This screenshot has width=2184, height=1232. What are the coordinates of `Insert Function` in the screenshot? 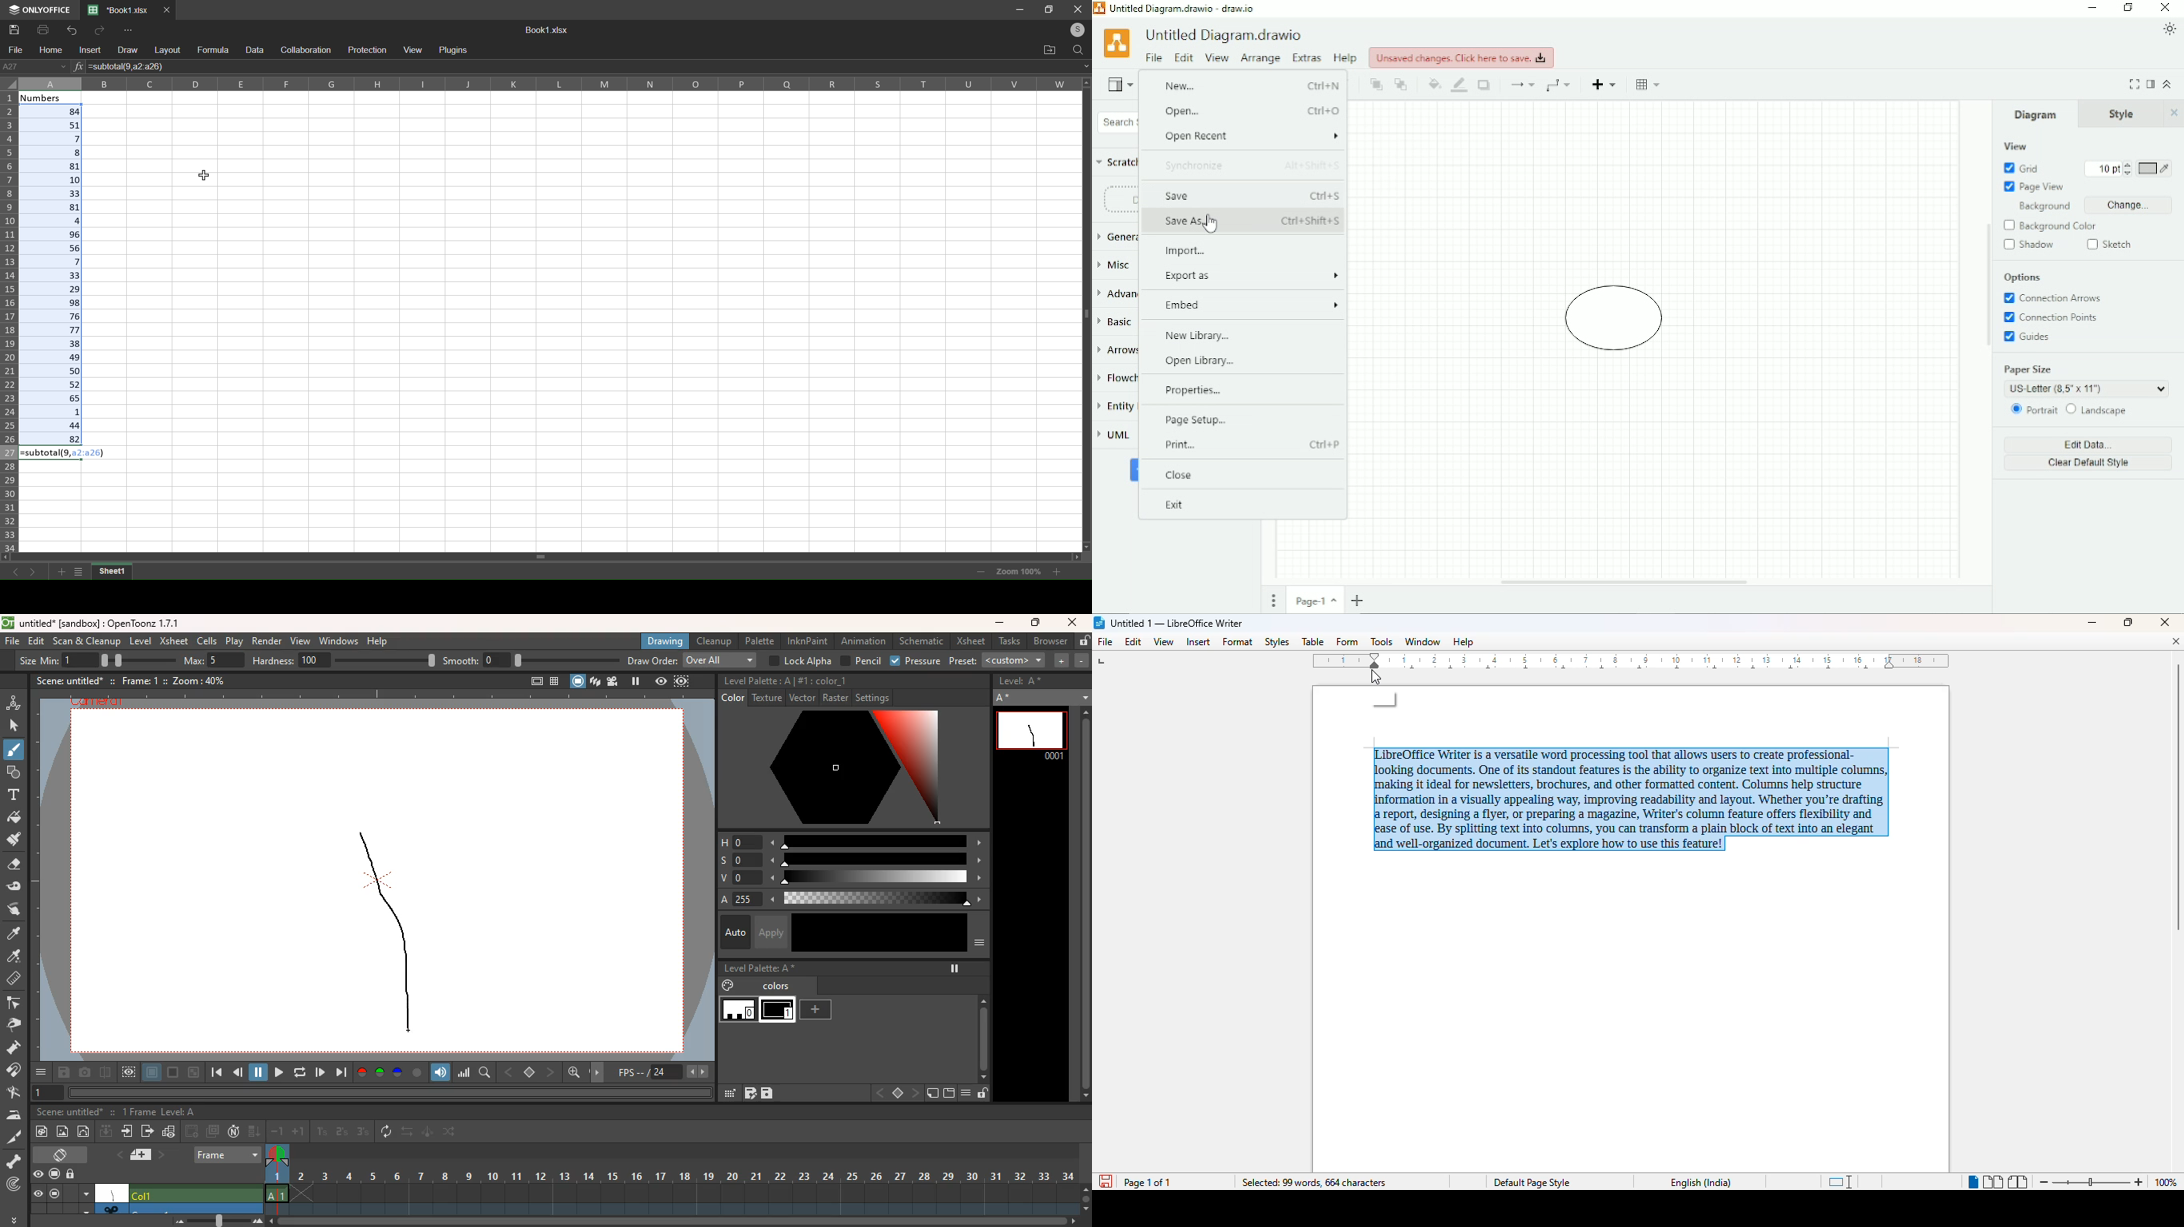 It's located at (78, 68).